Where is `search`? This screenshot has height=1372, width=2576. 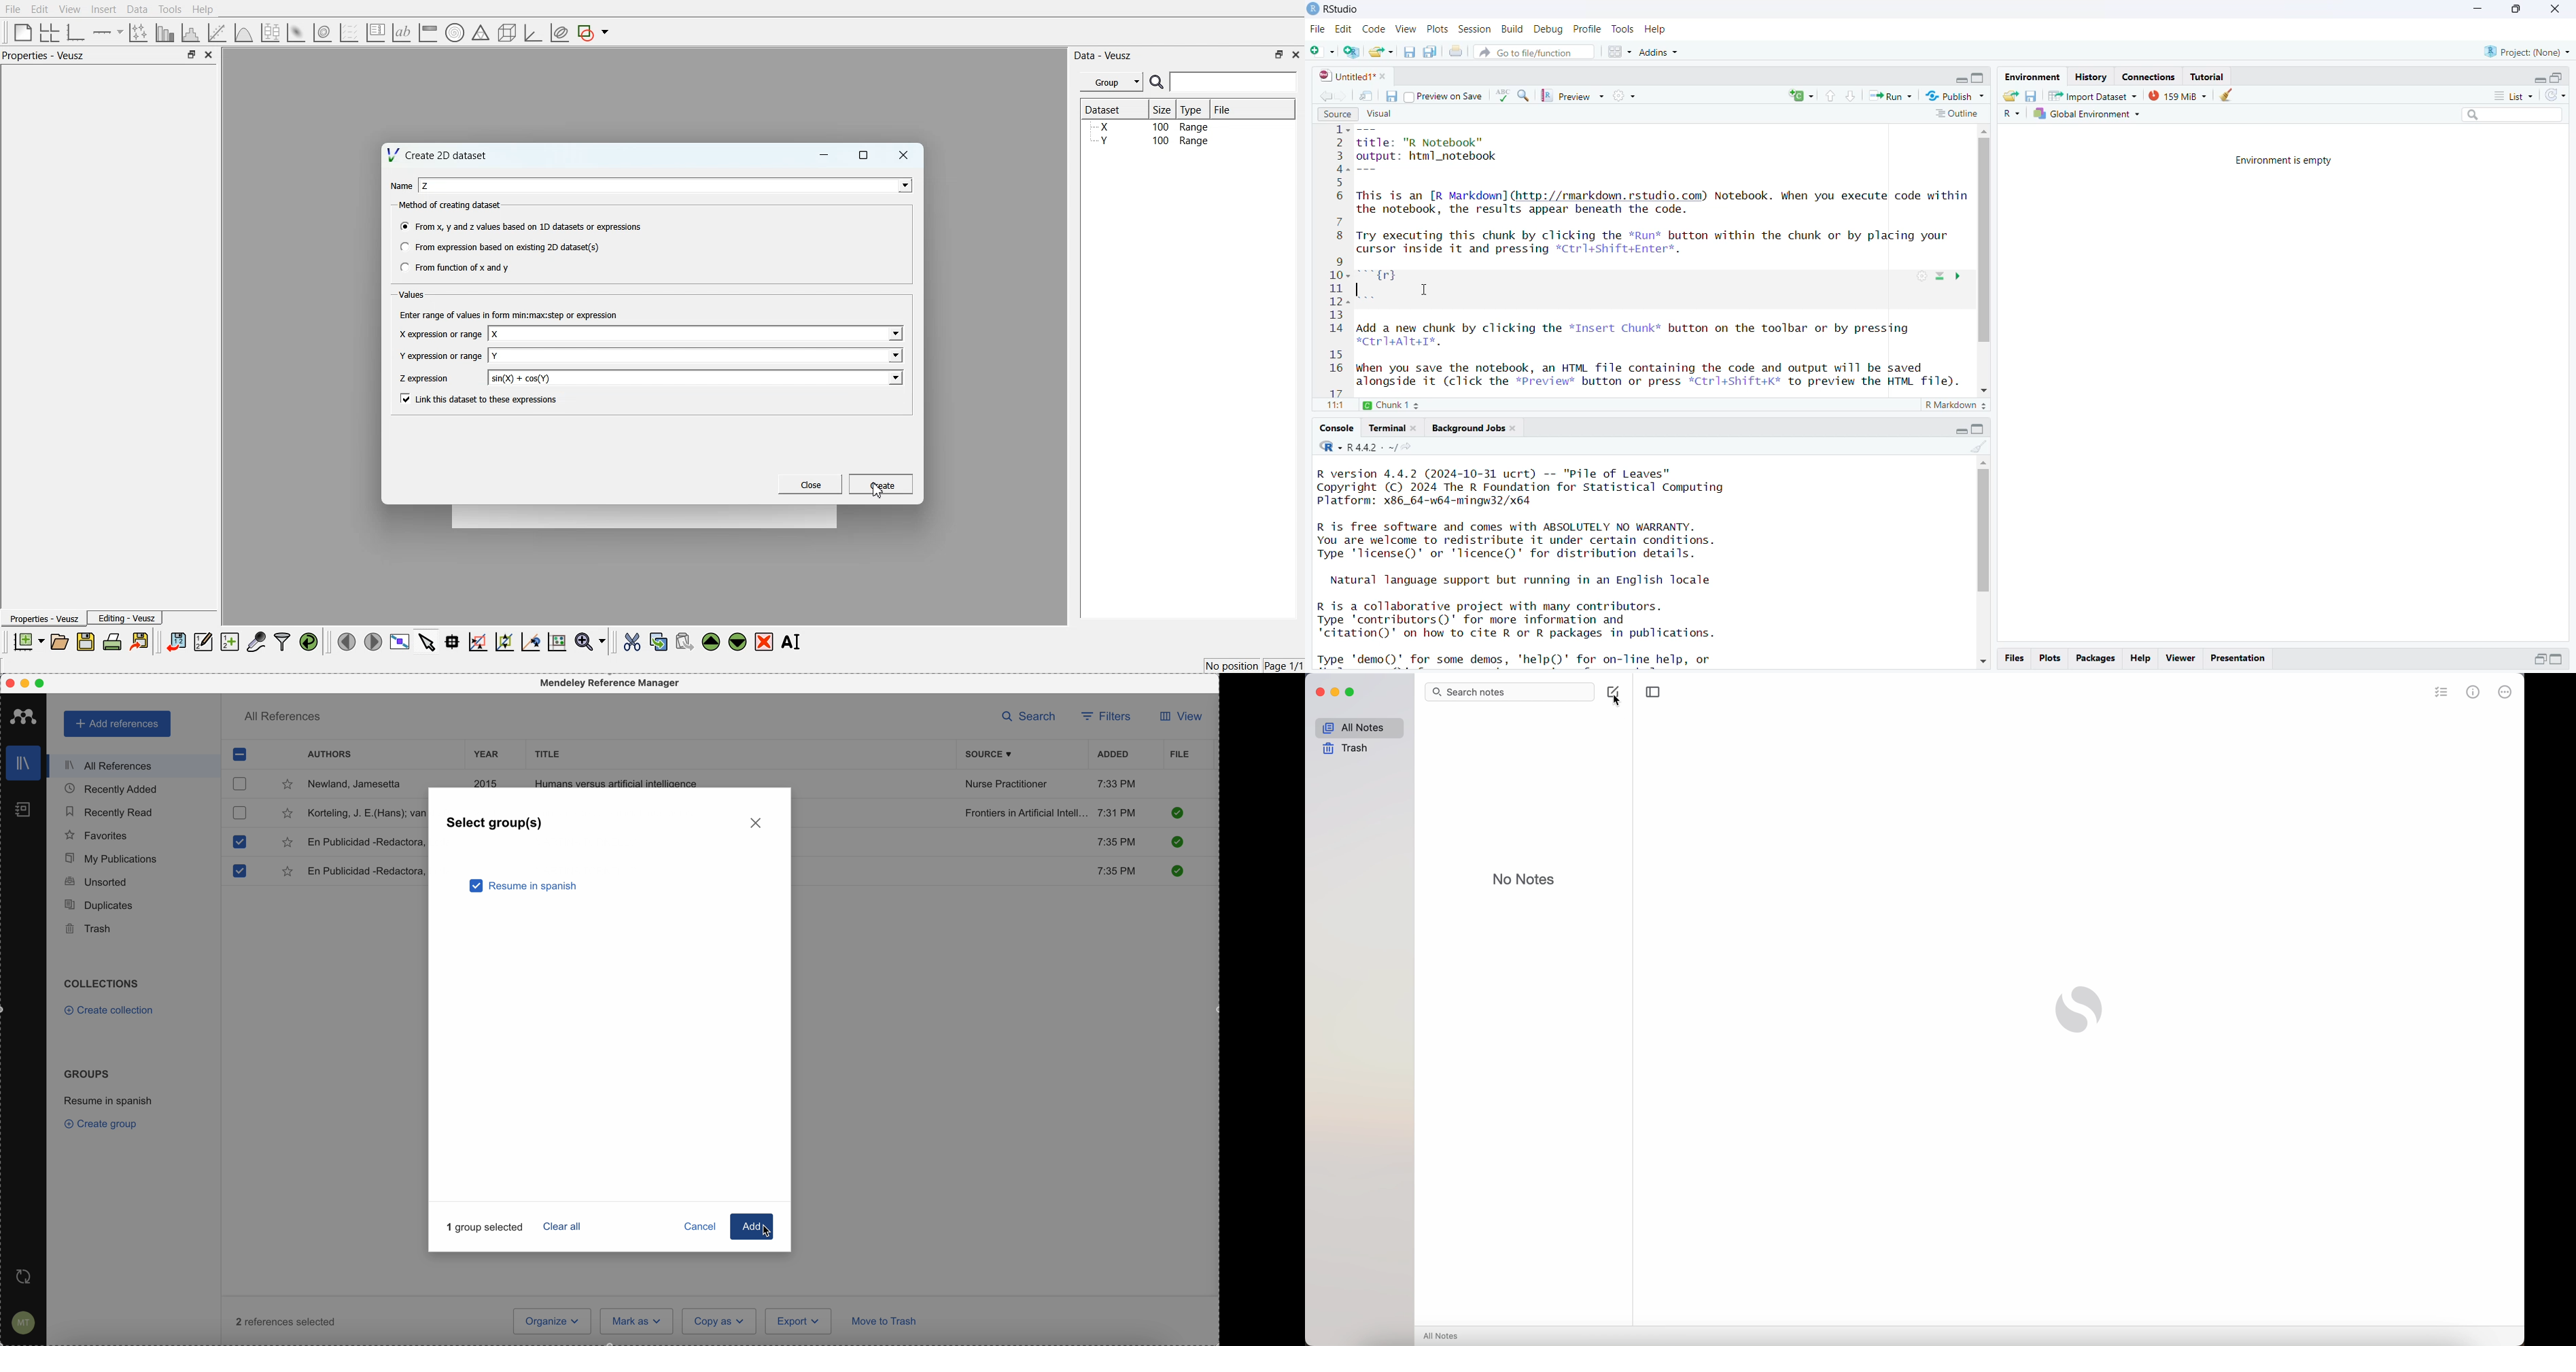
search is located at coordinates (1032, 717).